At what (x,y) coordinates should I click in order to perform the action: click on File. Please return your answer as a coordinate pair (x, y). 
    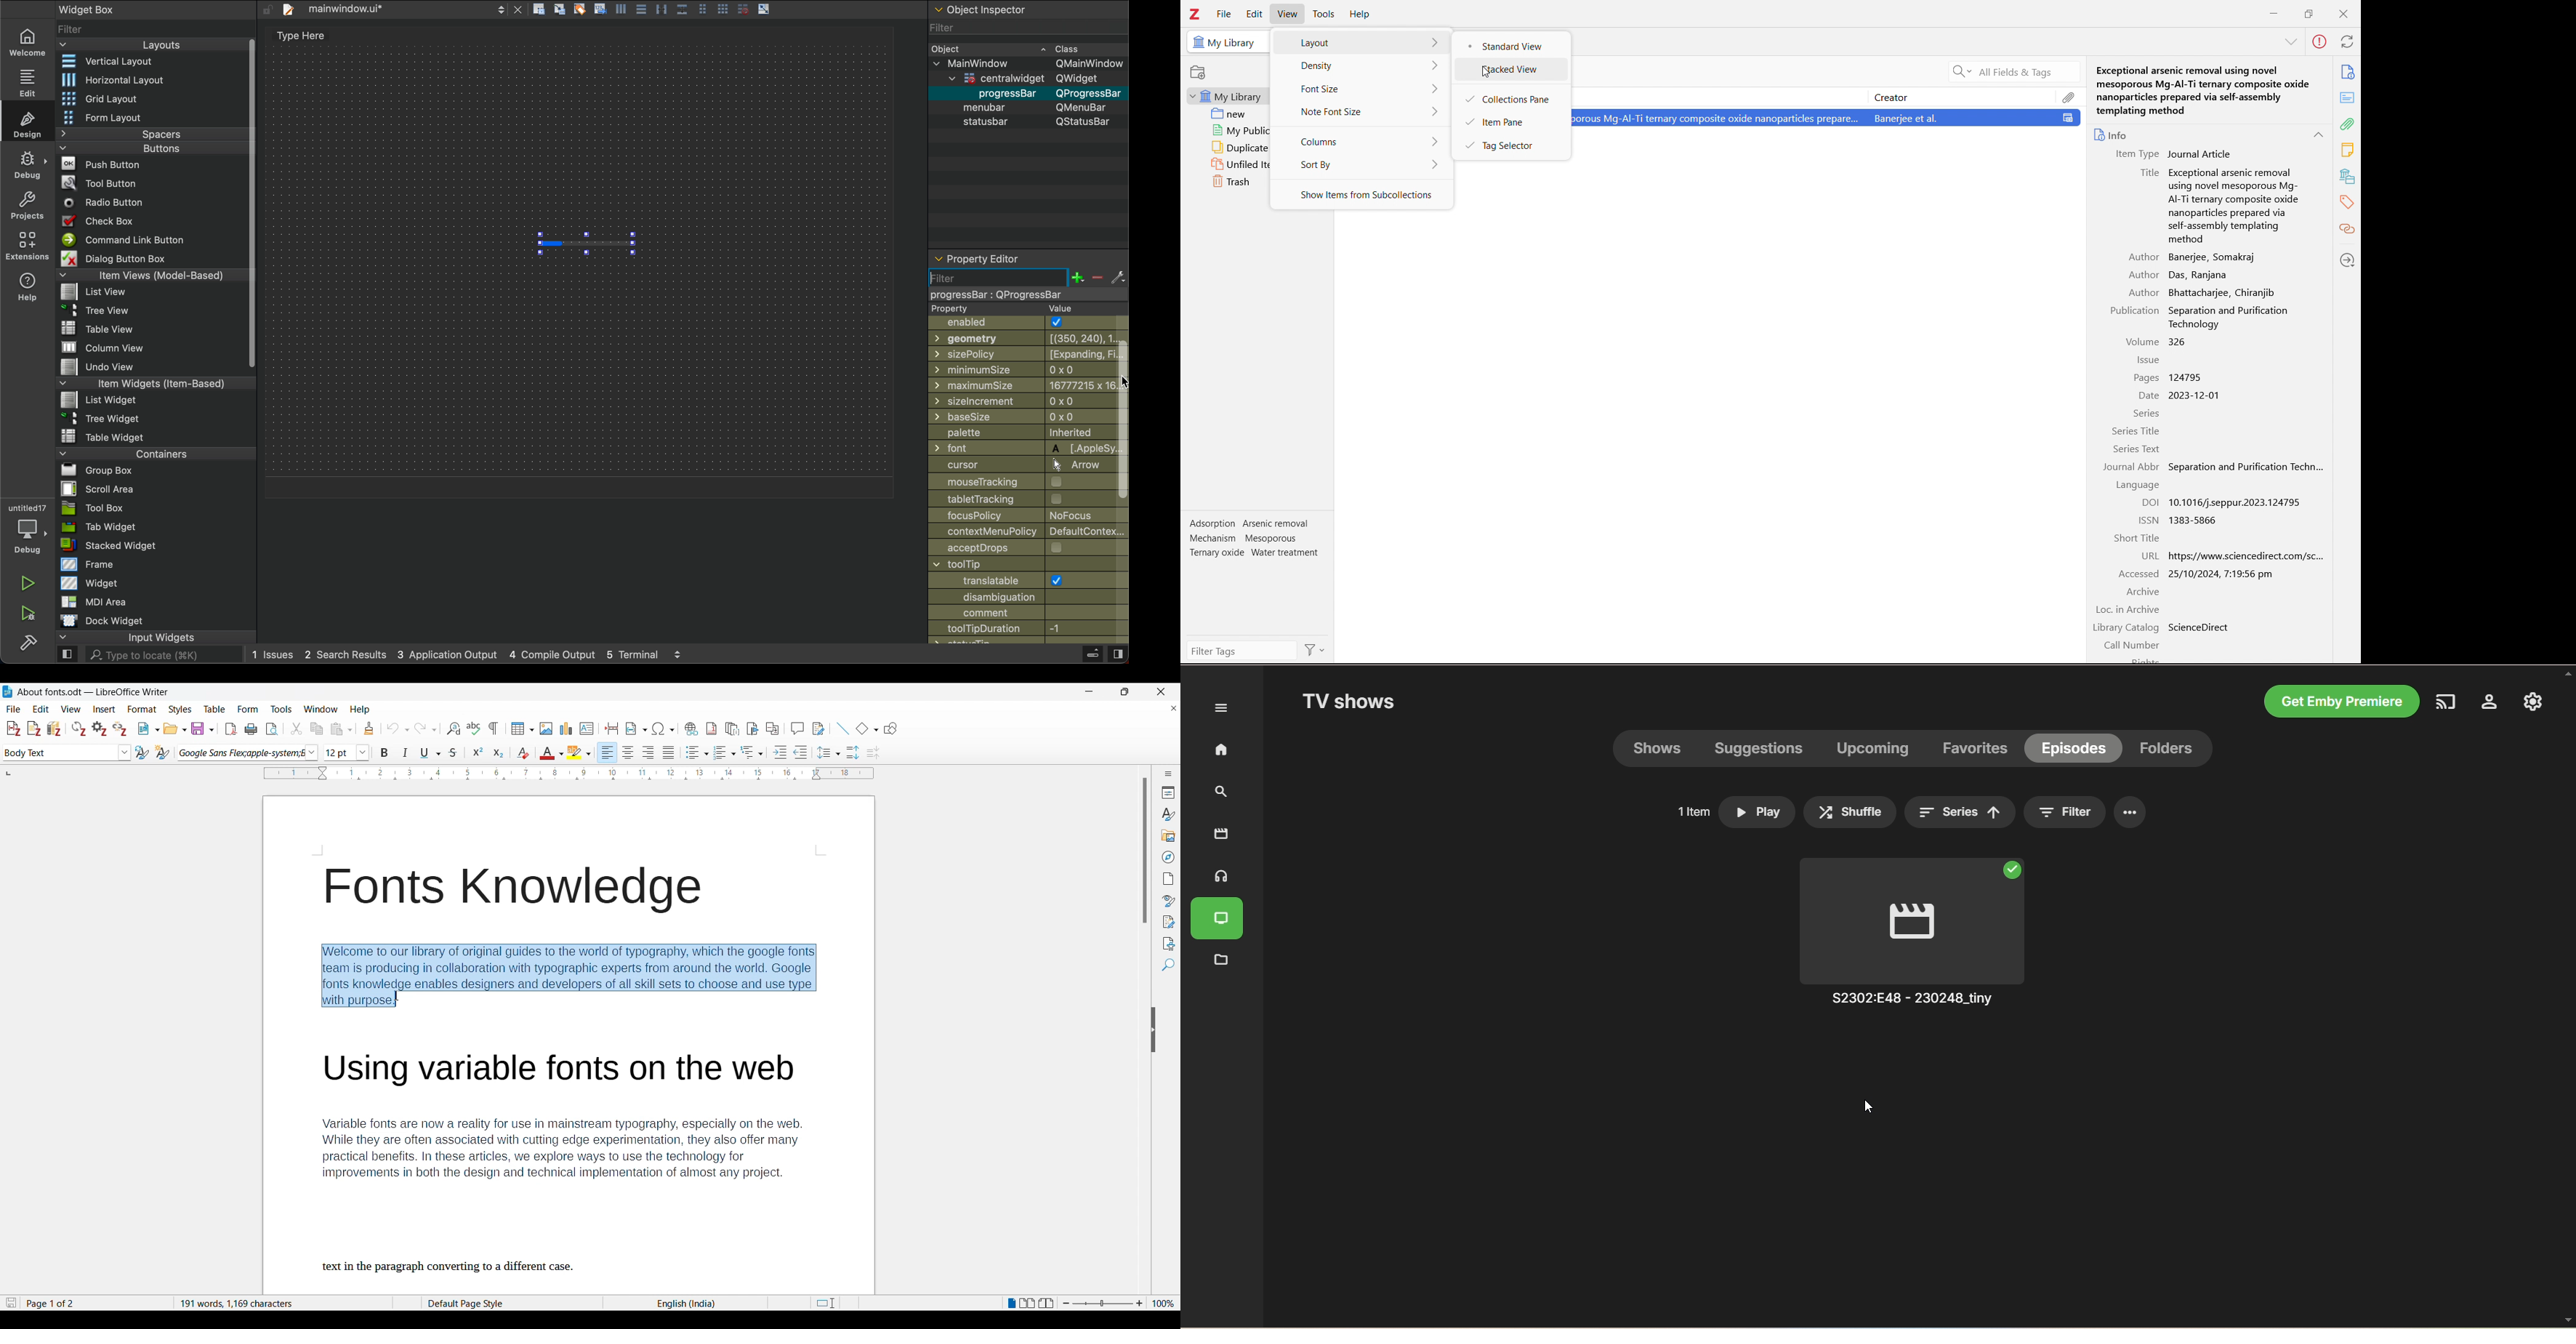
    Looking at the image, I should click on (97, 293).